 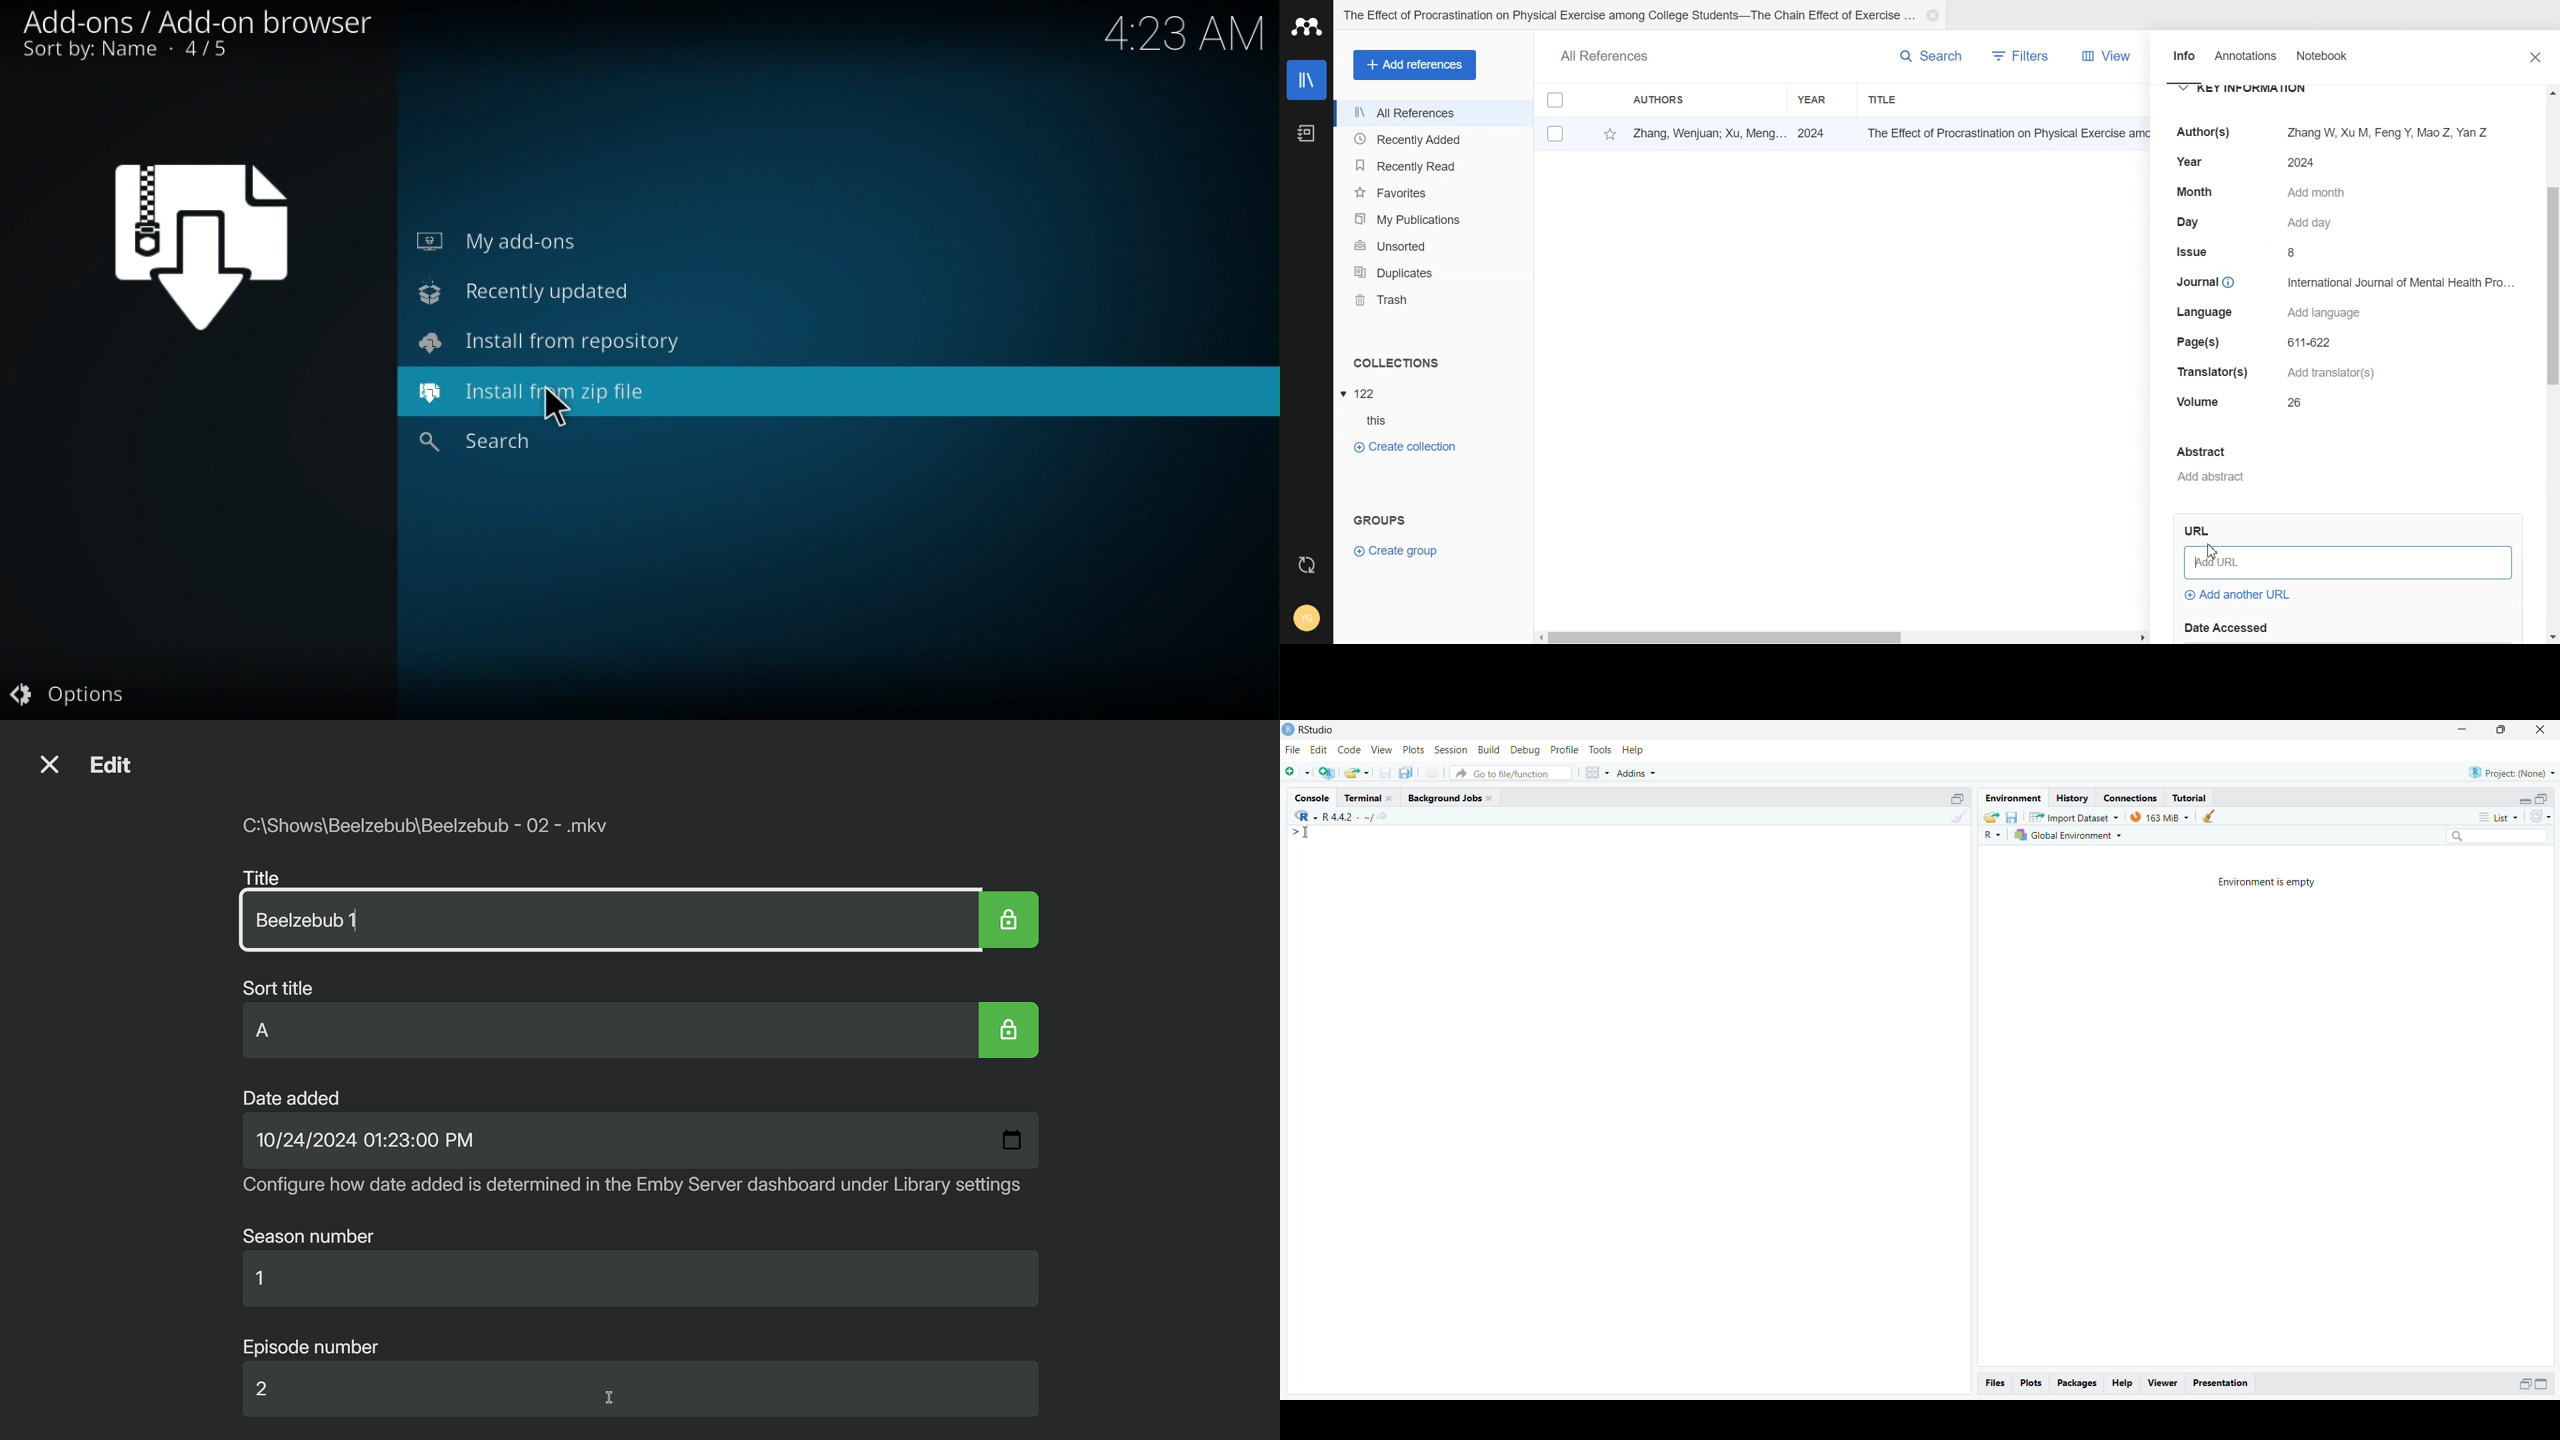 What do you see at coordinates (2542, 1384) in the screenshot?
I see `expand/collapse` at bounding box center [2542, 1384].